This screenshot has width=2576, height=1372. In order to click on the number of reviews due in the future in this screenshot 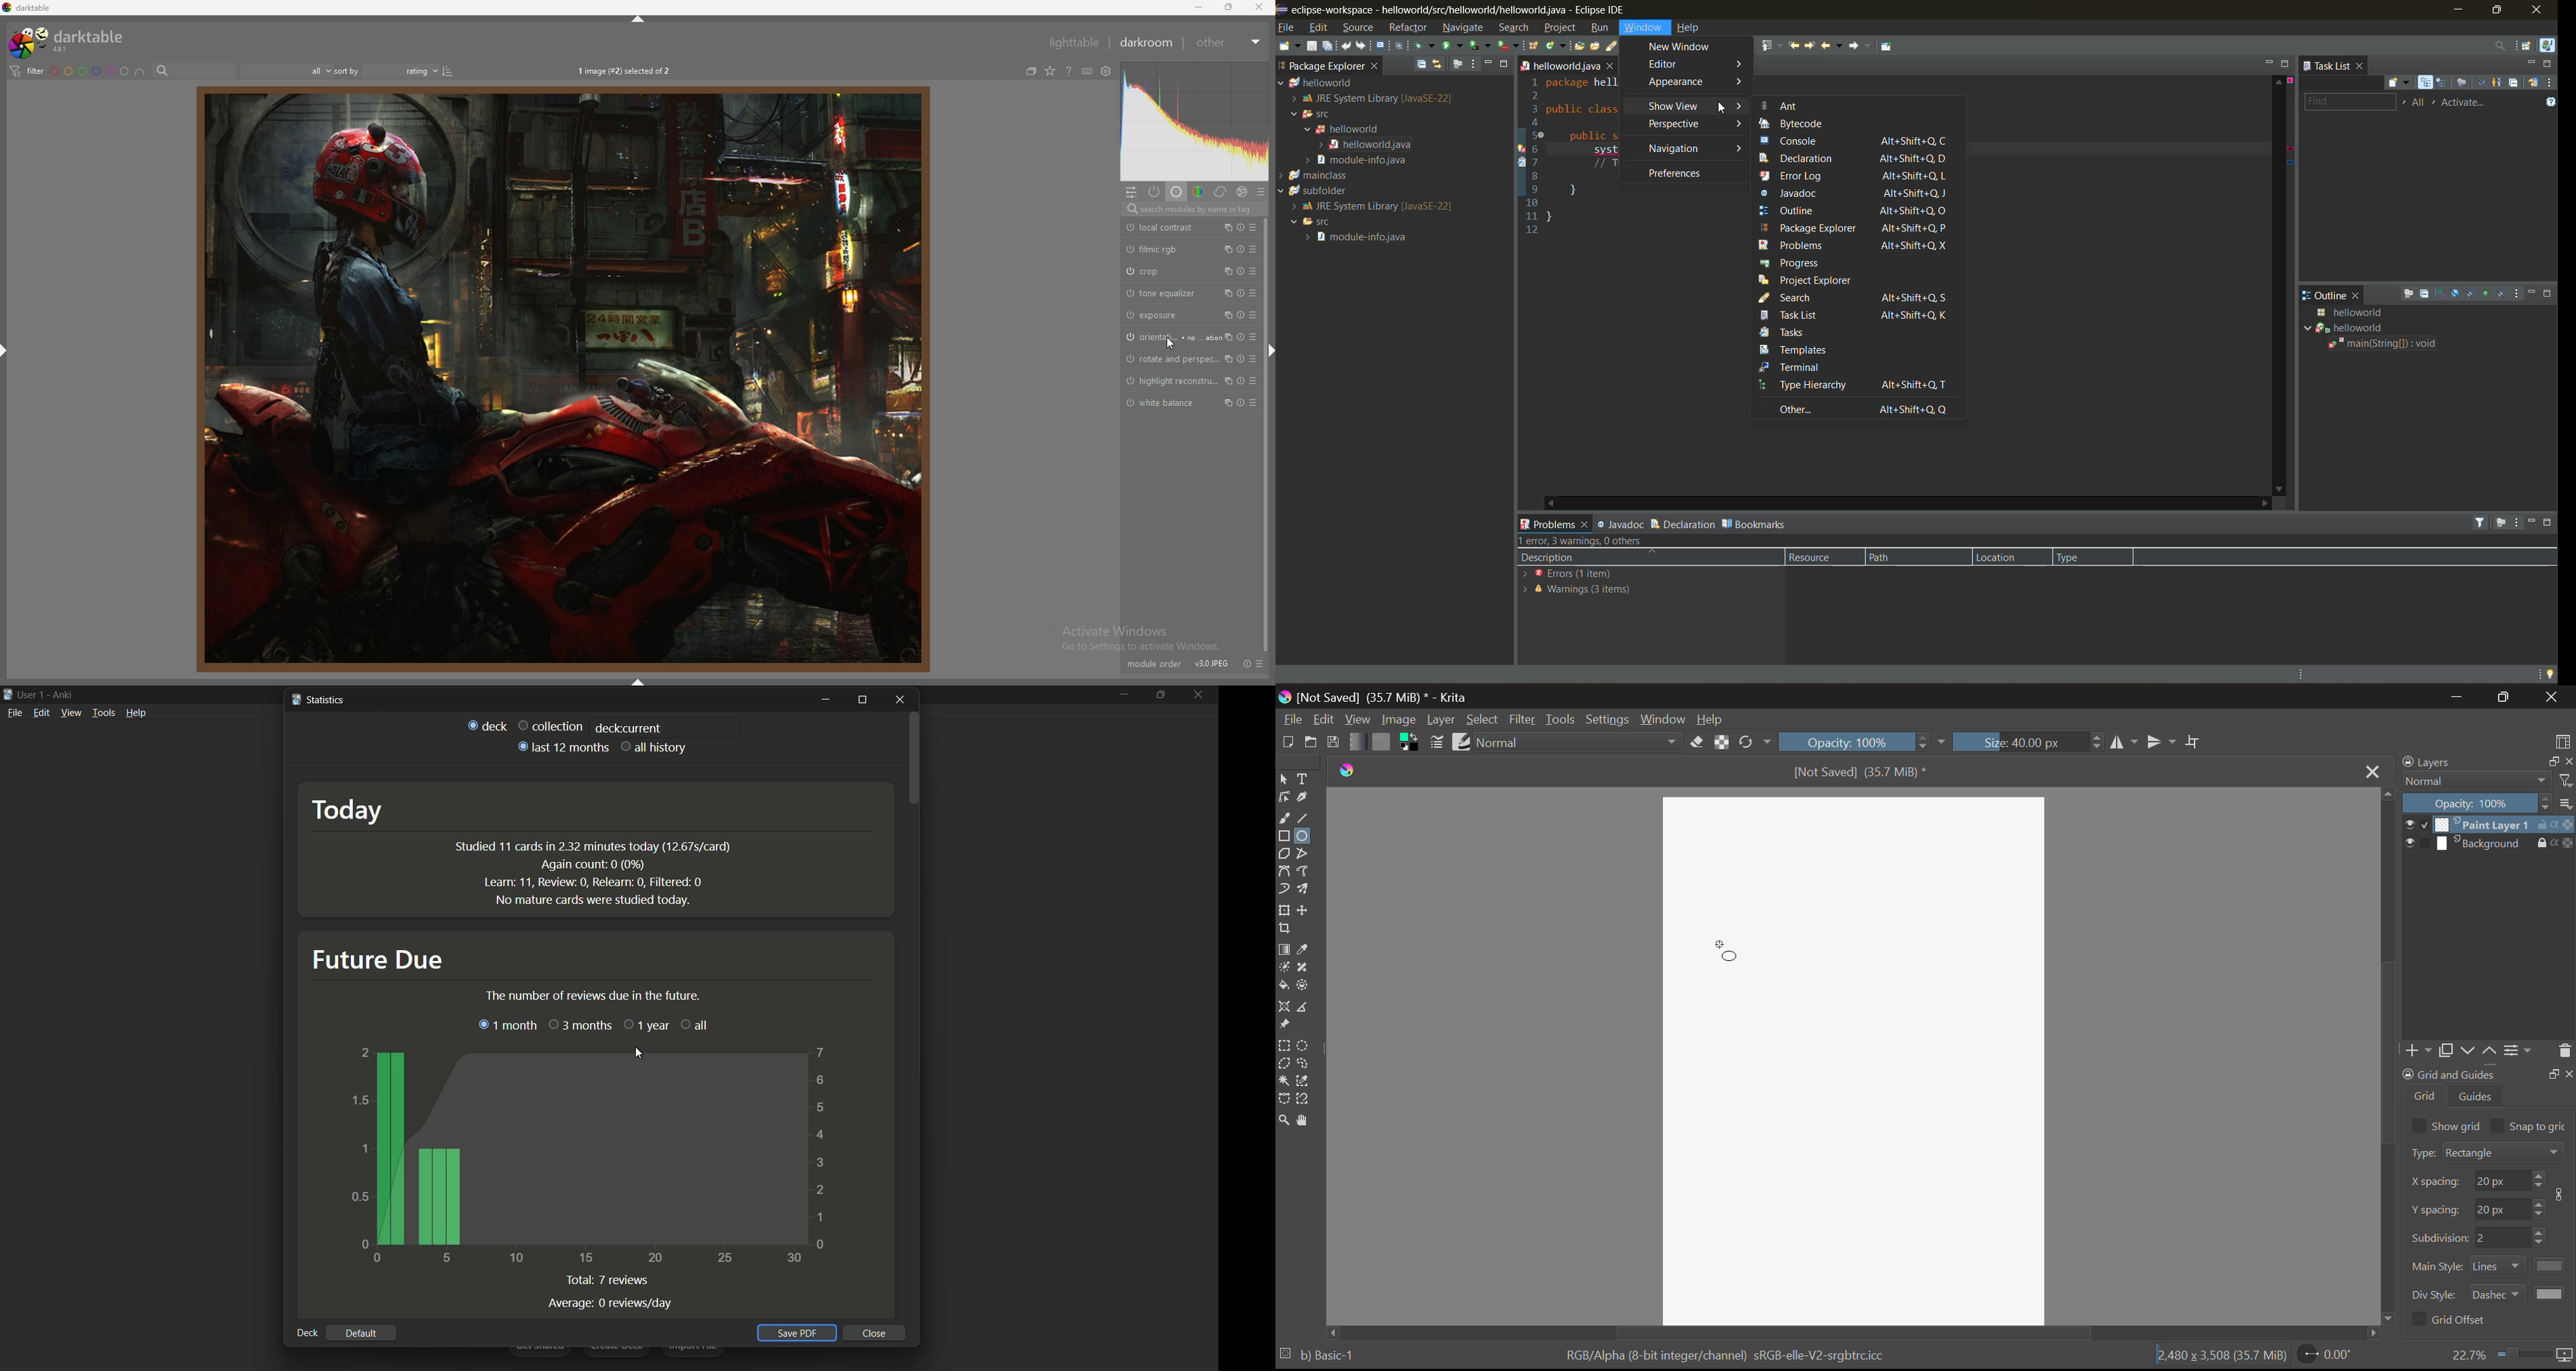, I will do `click(592, 996)`.